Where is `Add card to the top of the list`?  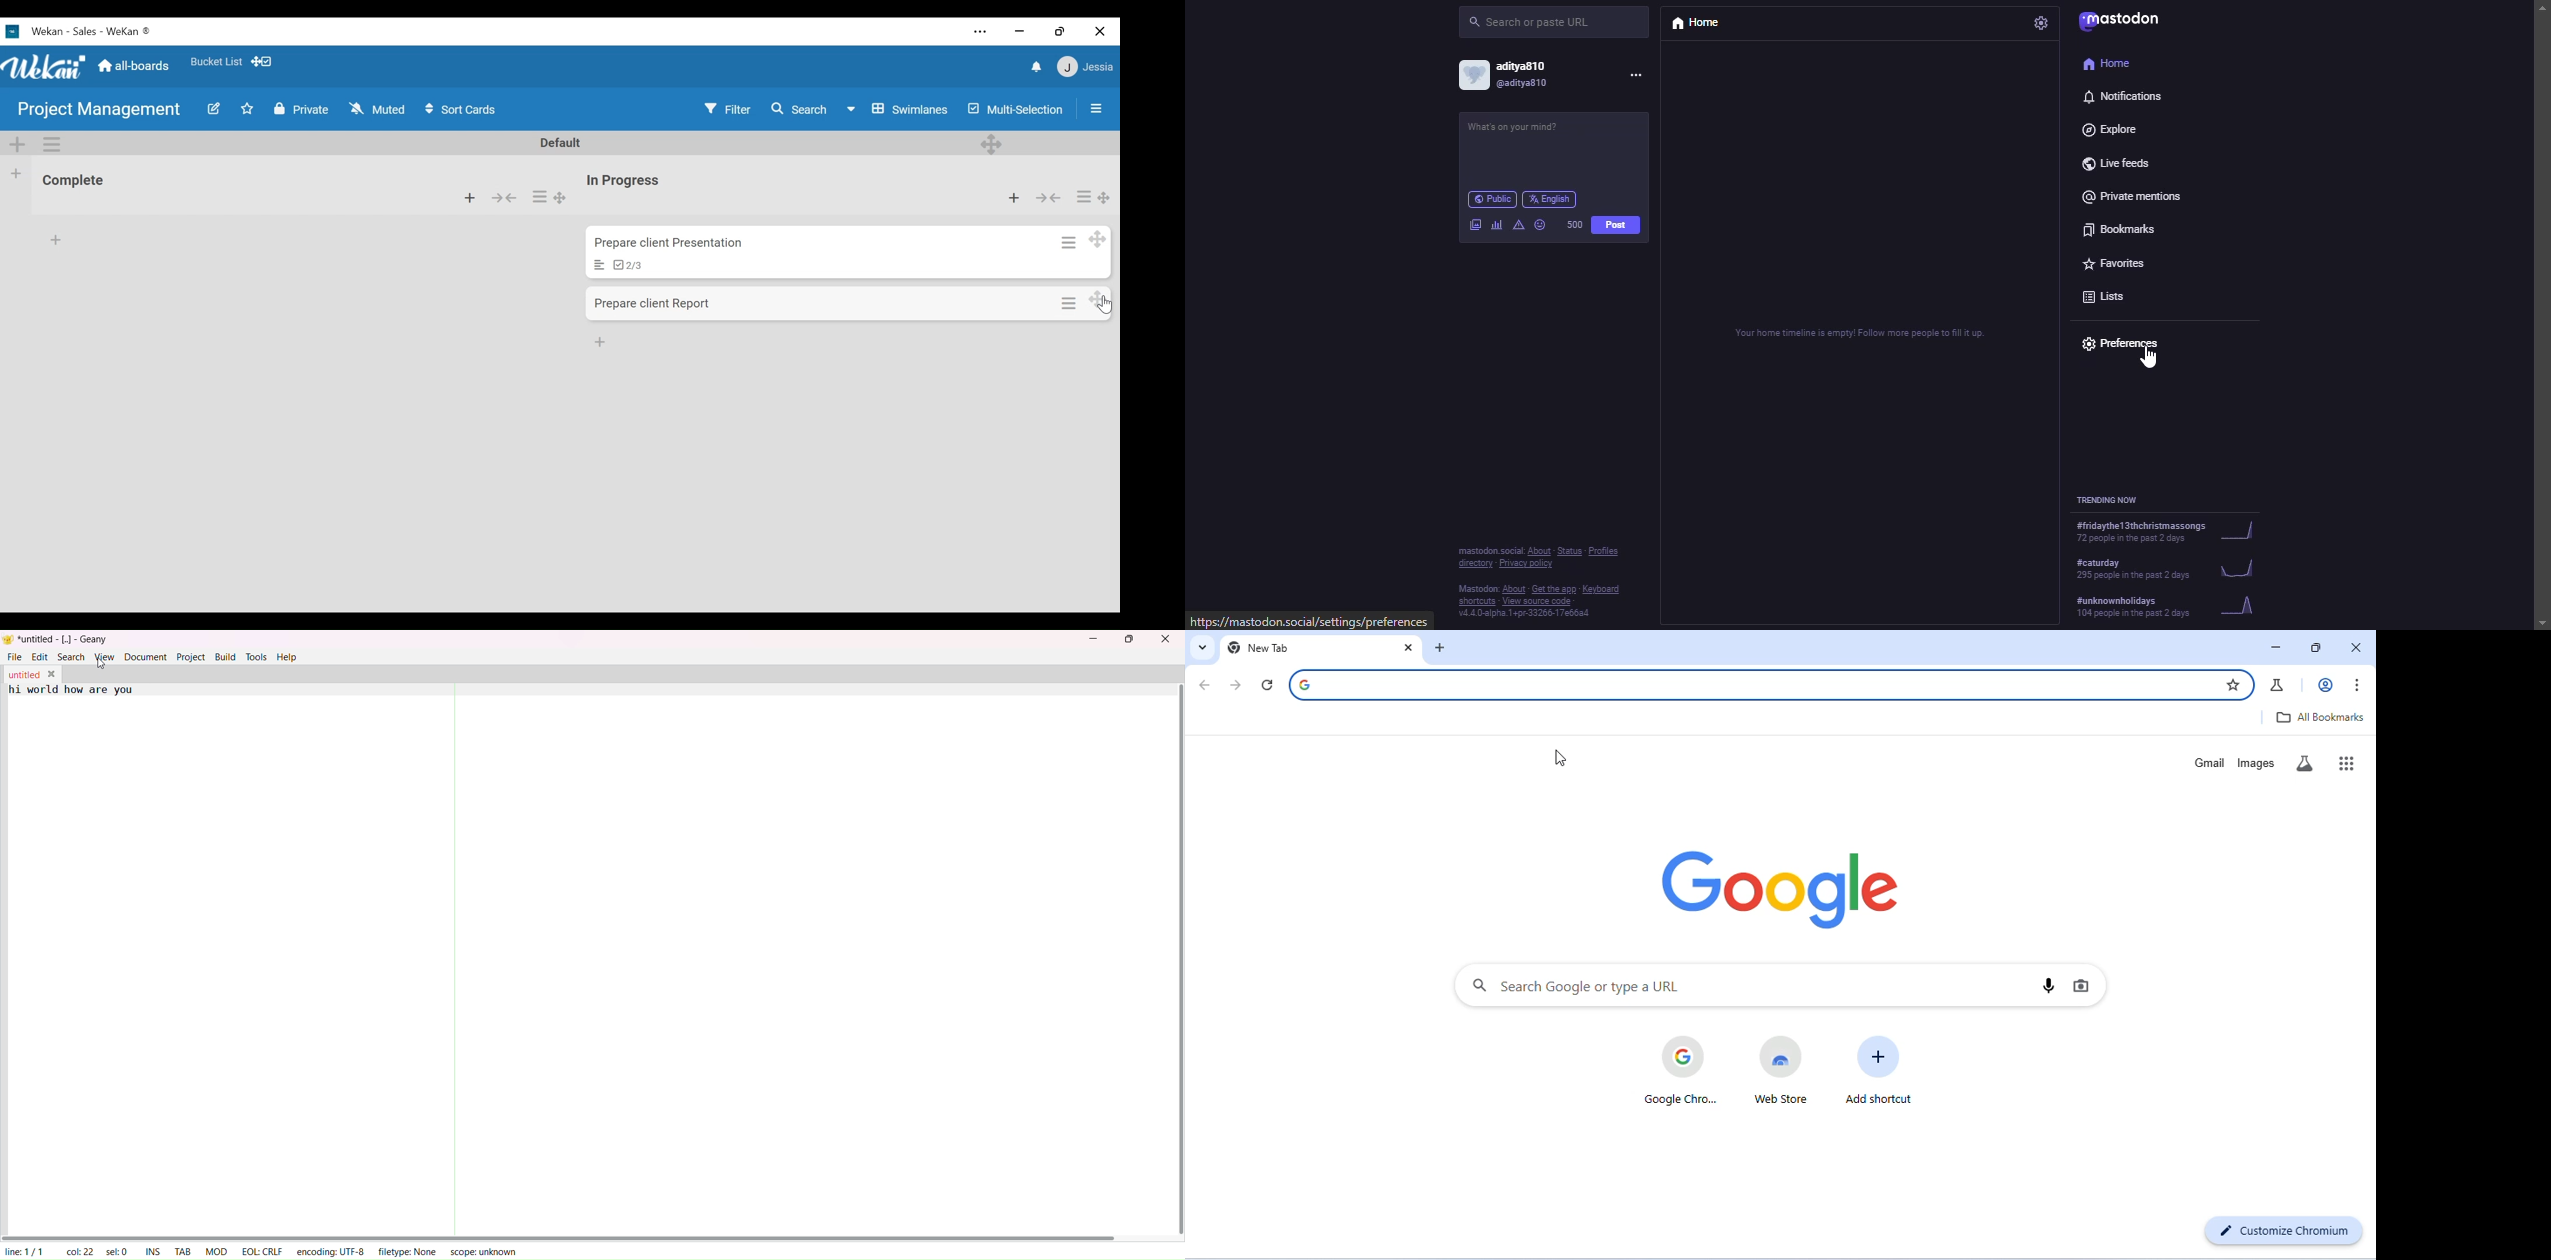 Add card to the top of the list is located at coordinates (471, 198).